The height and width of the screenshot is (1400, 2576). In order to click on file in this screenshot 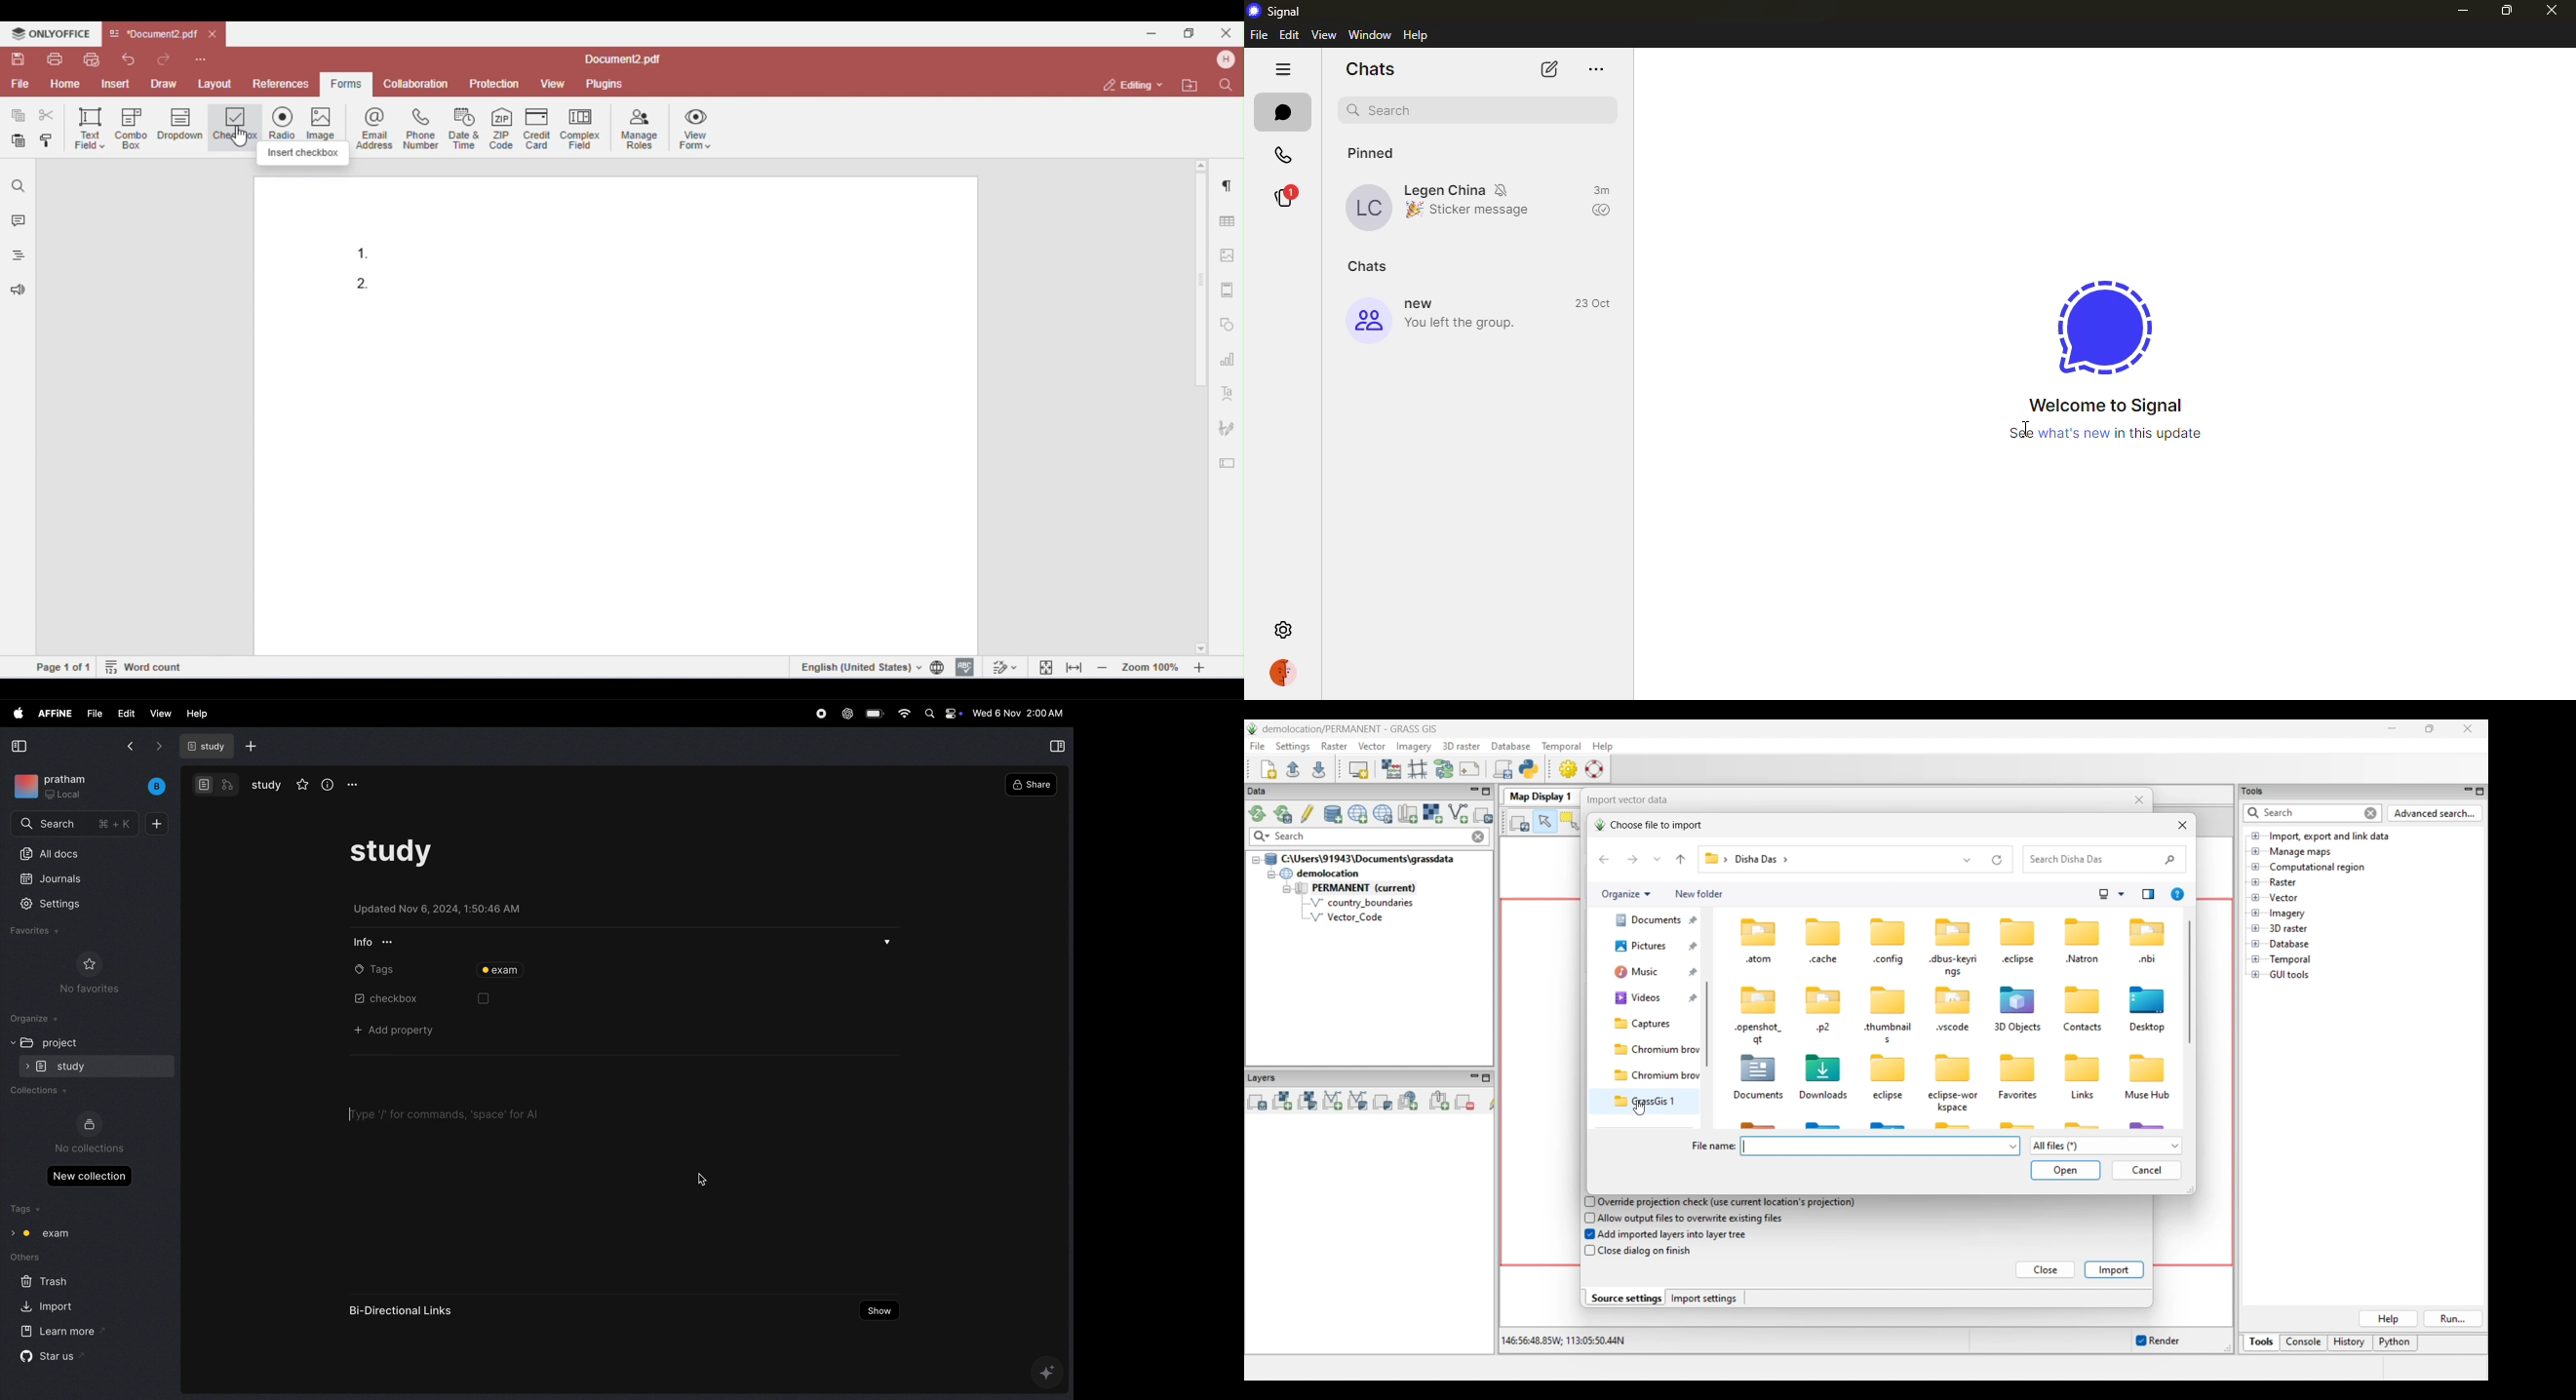, I will do `click(1259, 35)`.